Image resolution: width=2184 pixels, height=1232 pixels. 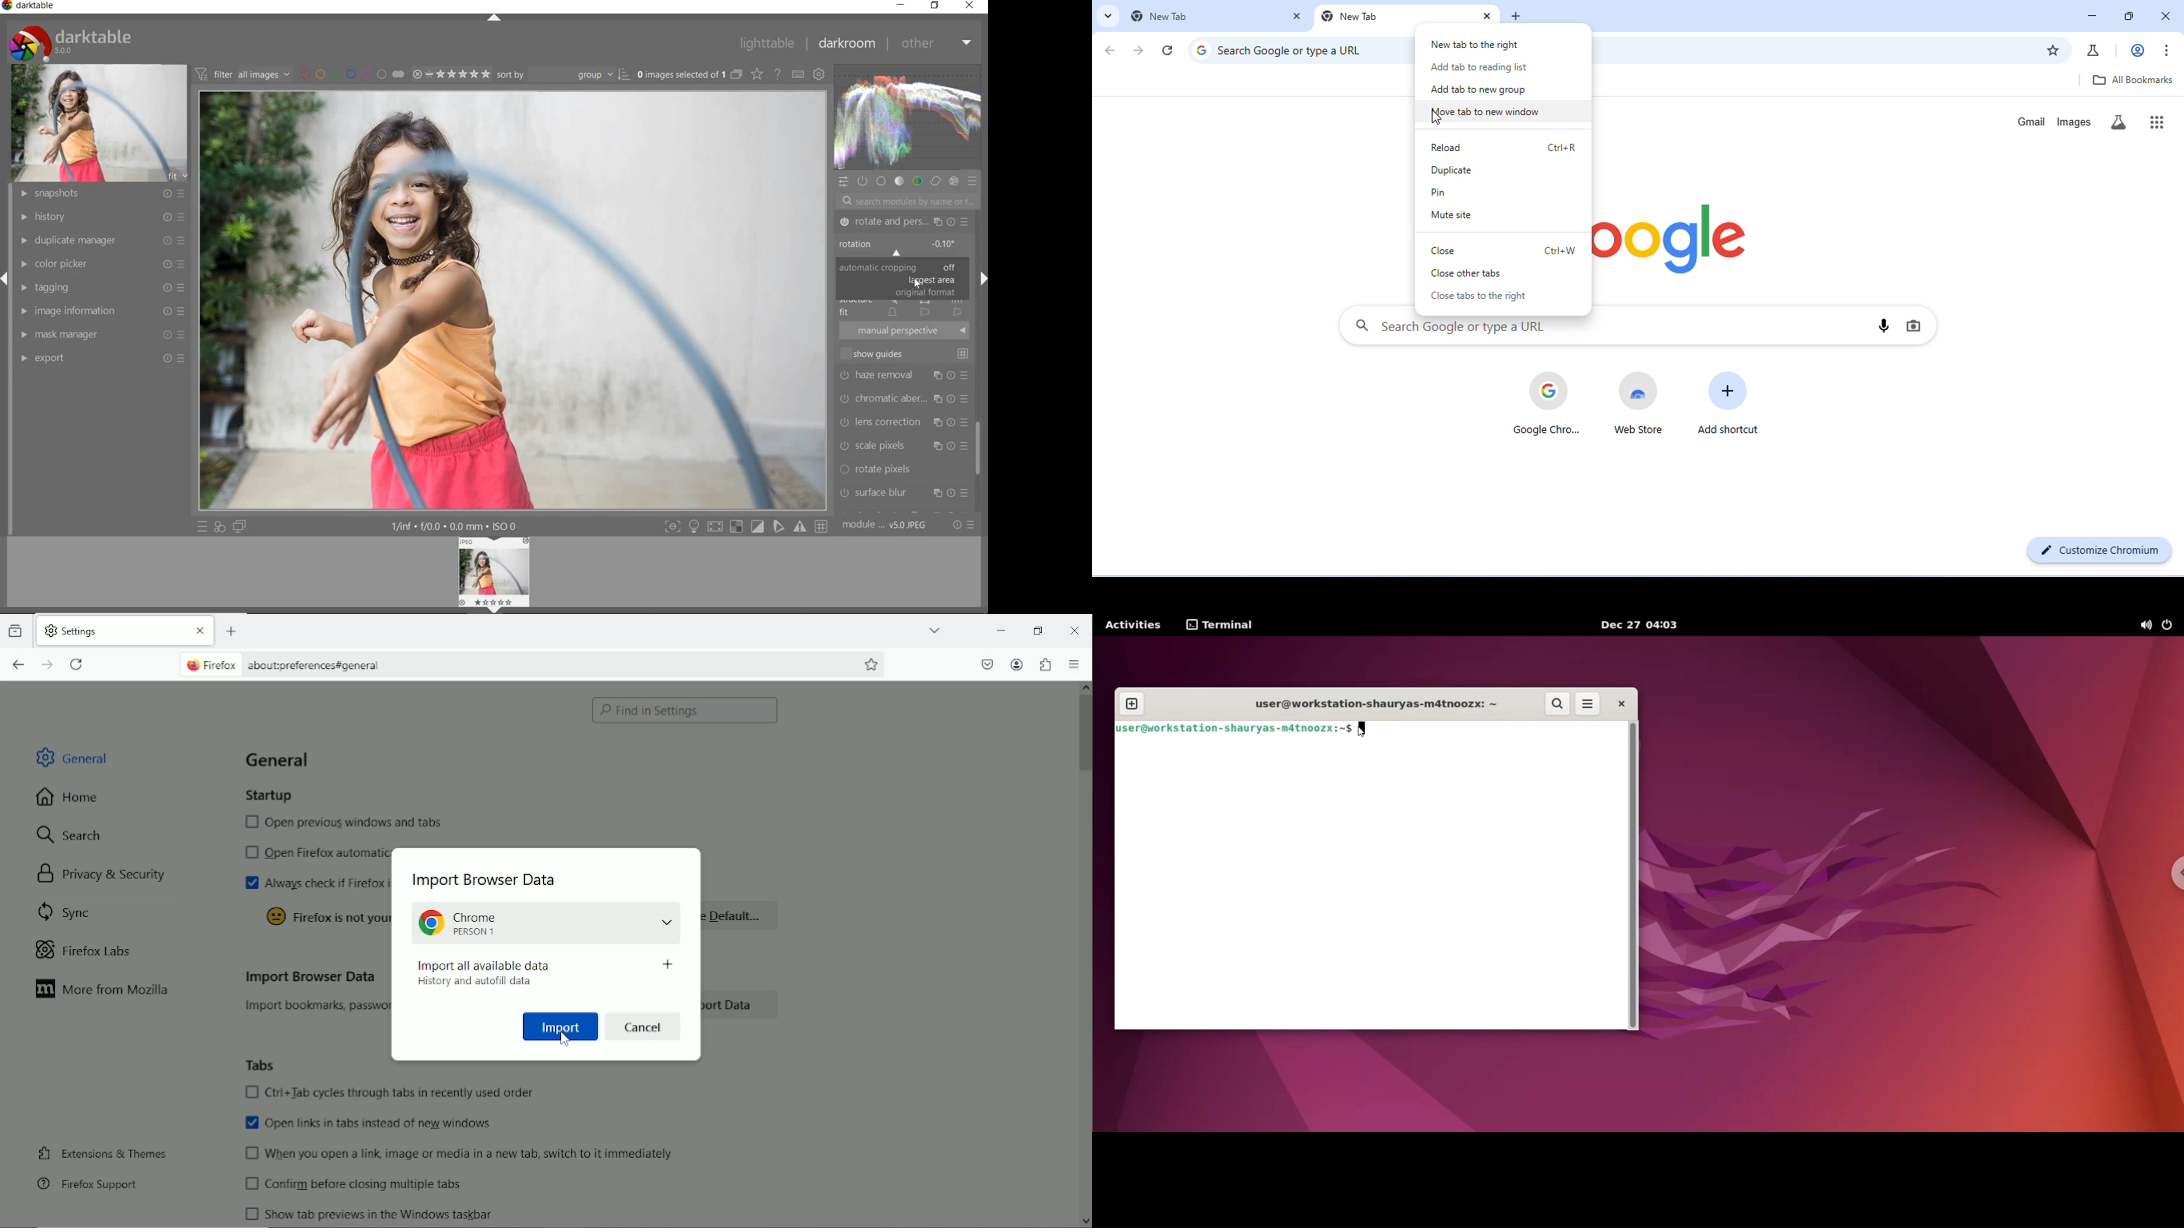 I want to click on search google or type a URL, so click(x=1450, y=329).